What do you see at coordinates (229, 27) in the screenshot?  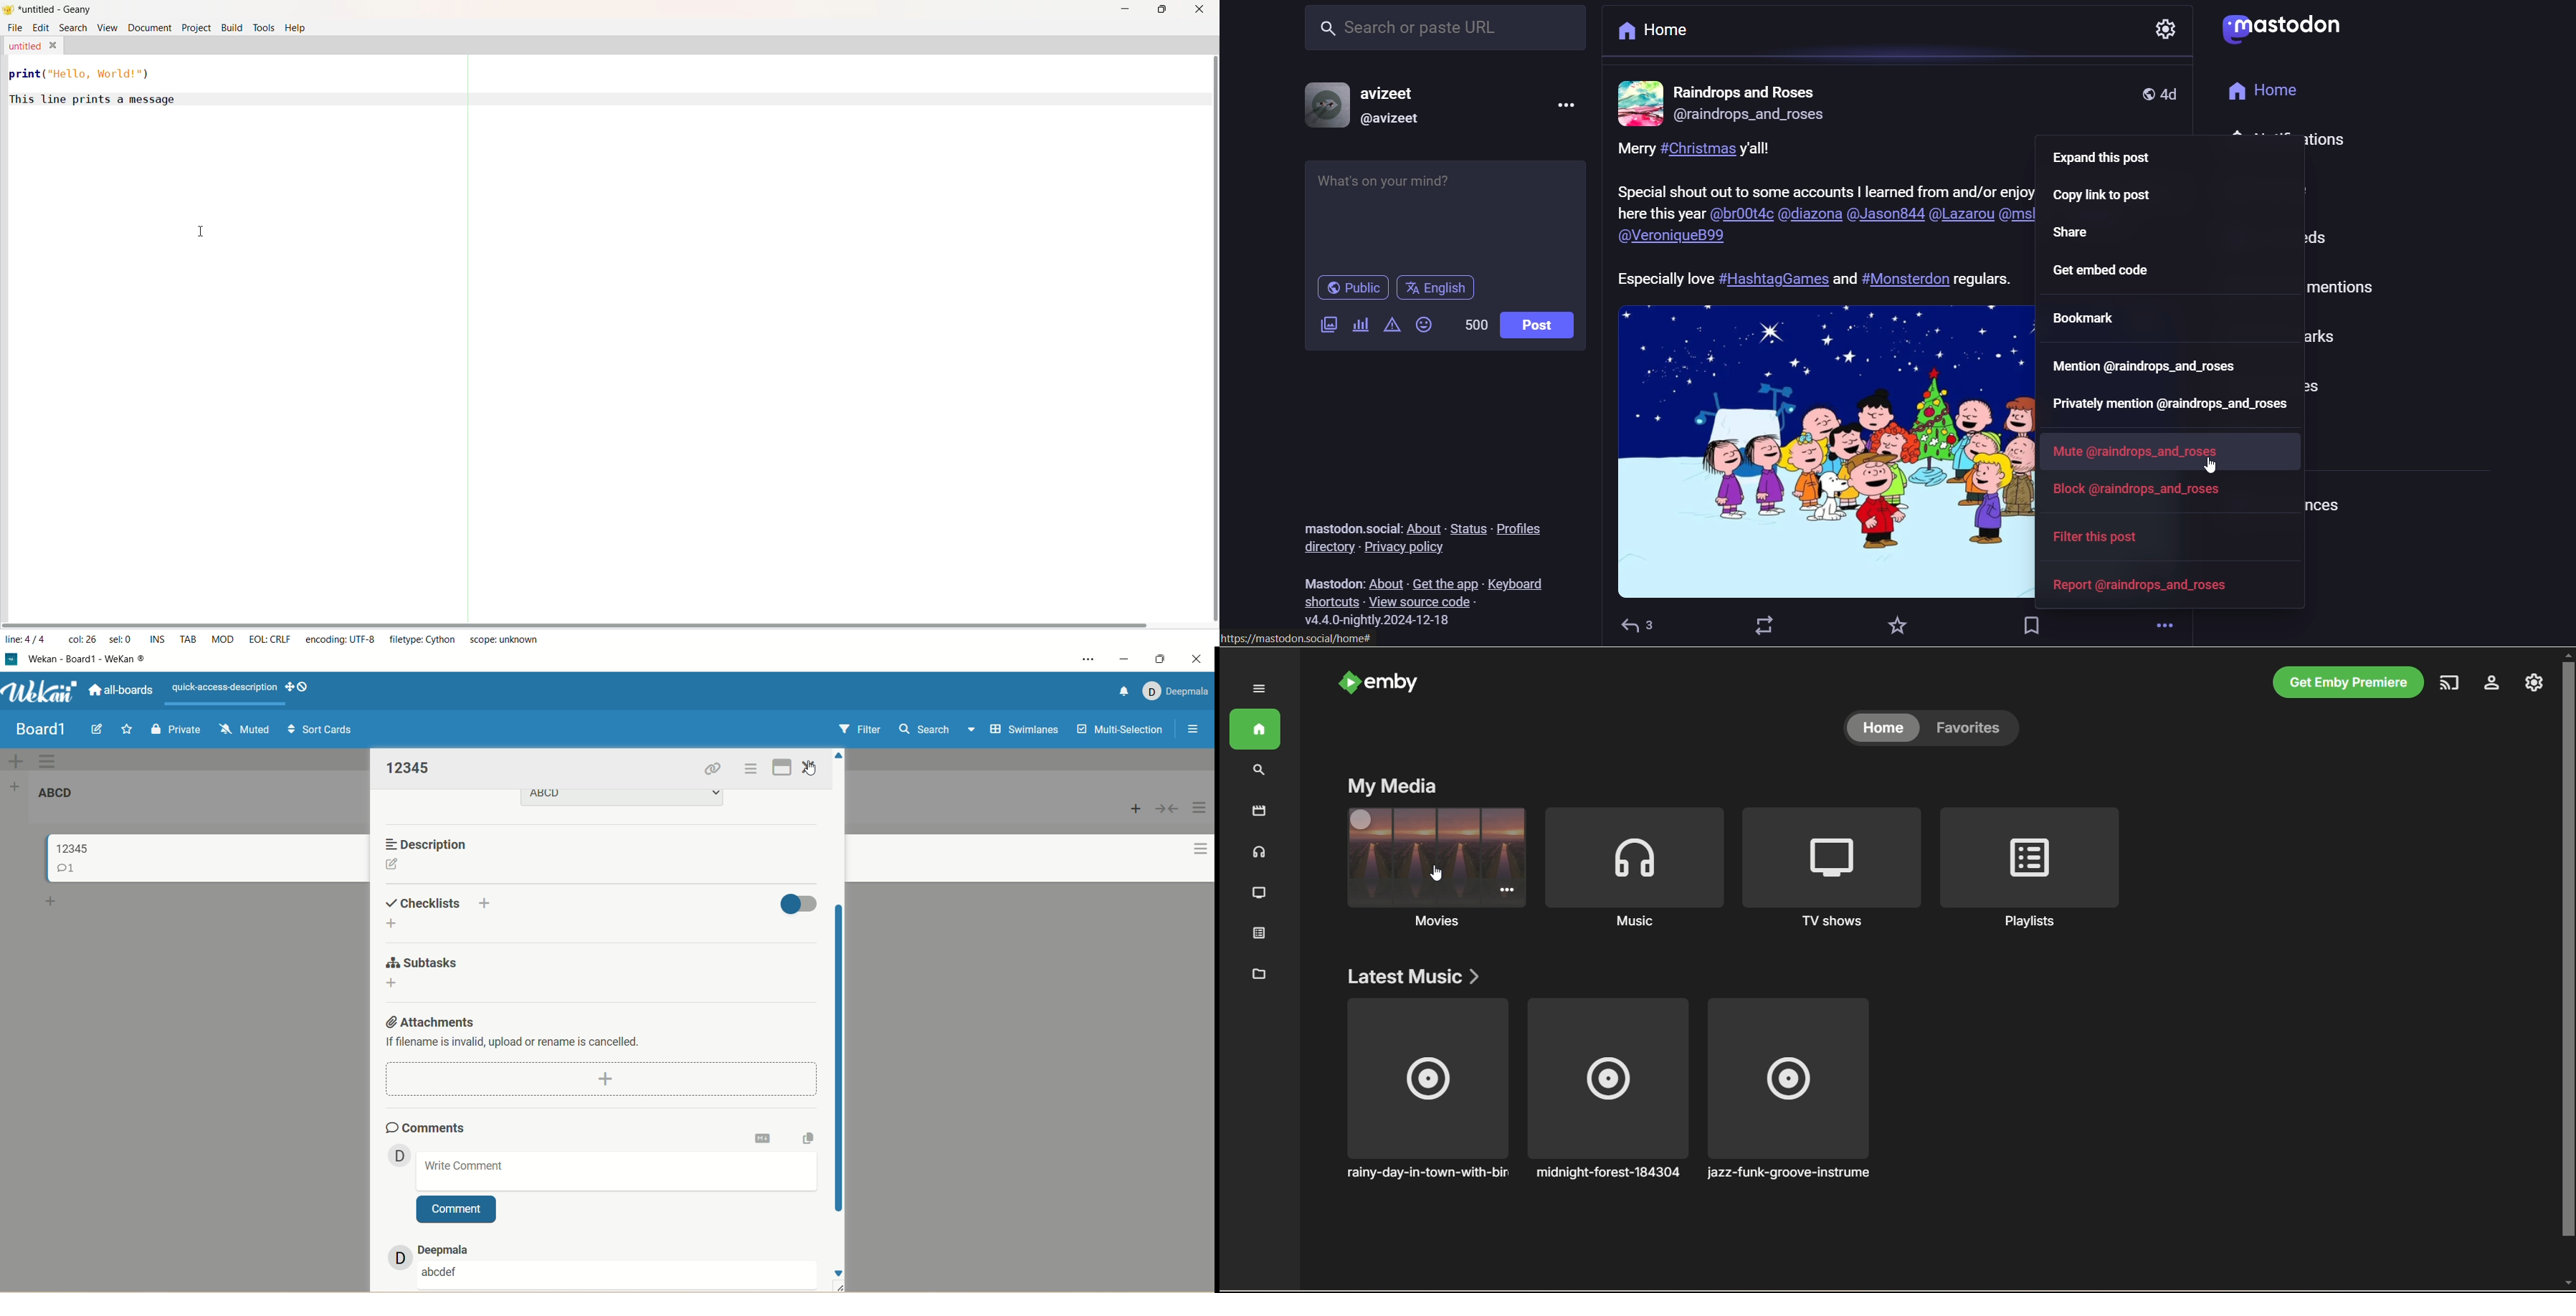 I see `Build` at bounding box center [229, 27].